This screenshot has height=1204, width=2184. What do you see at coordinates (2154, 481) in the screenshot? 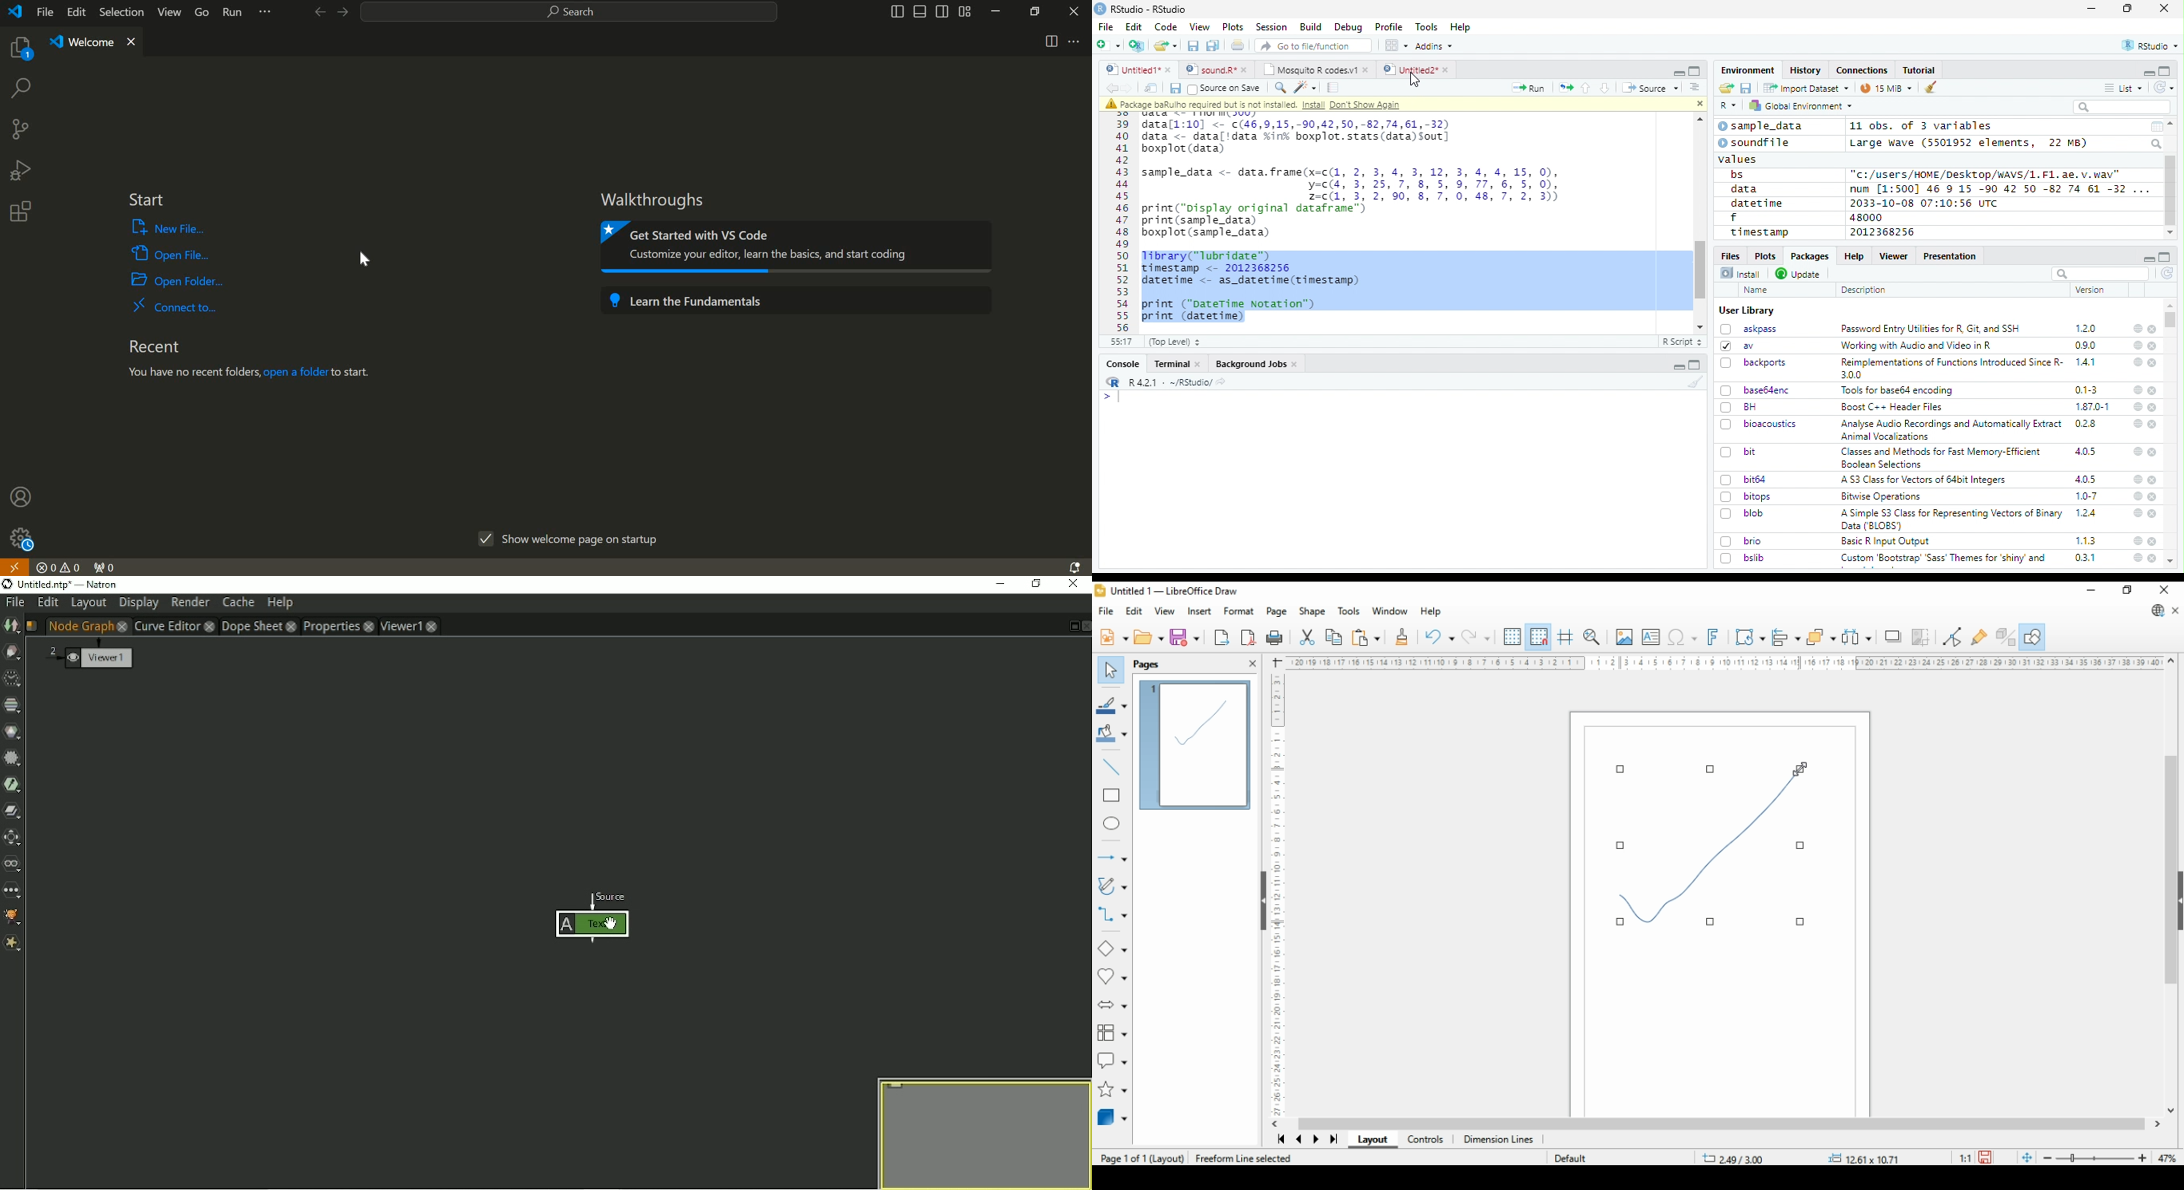
I see `close` at bounding box center [2154, 481].